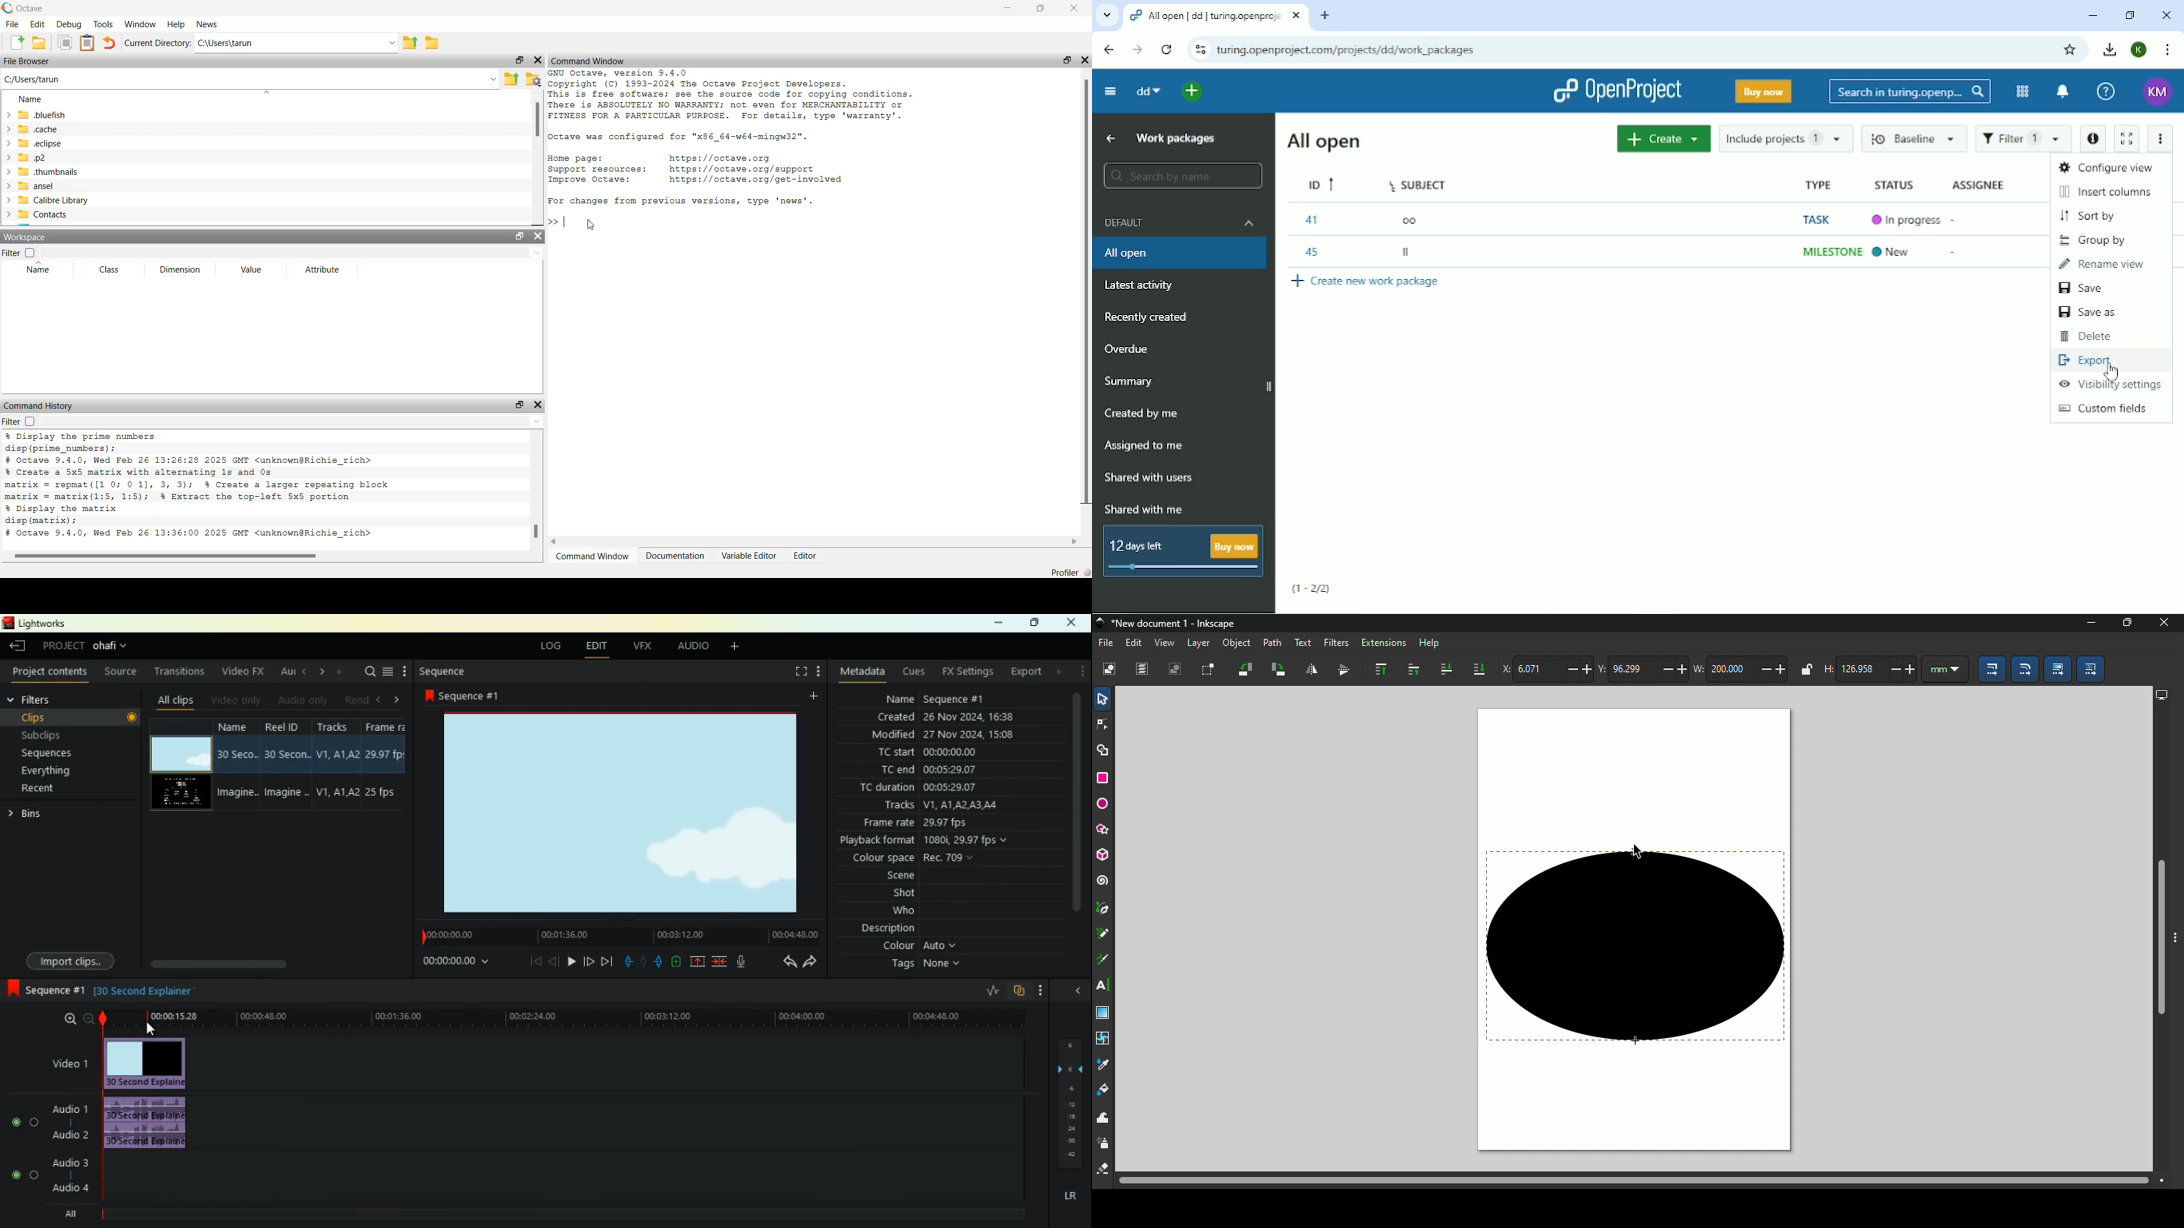  I want to click on frame rate, so click(885, 823).